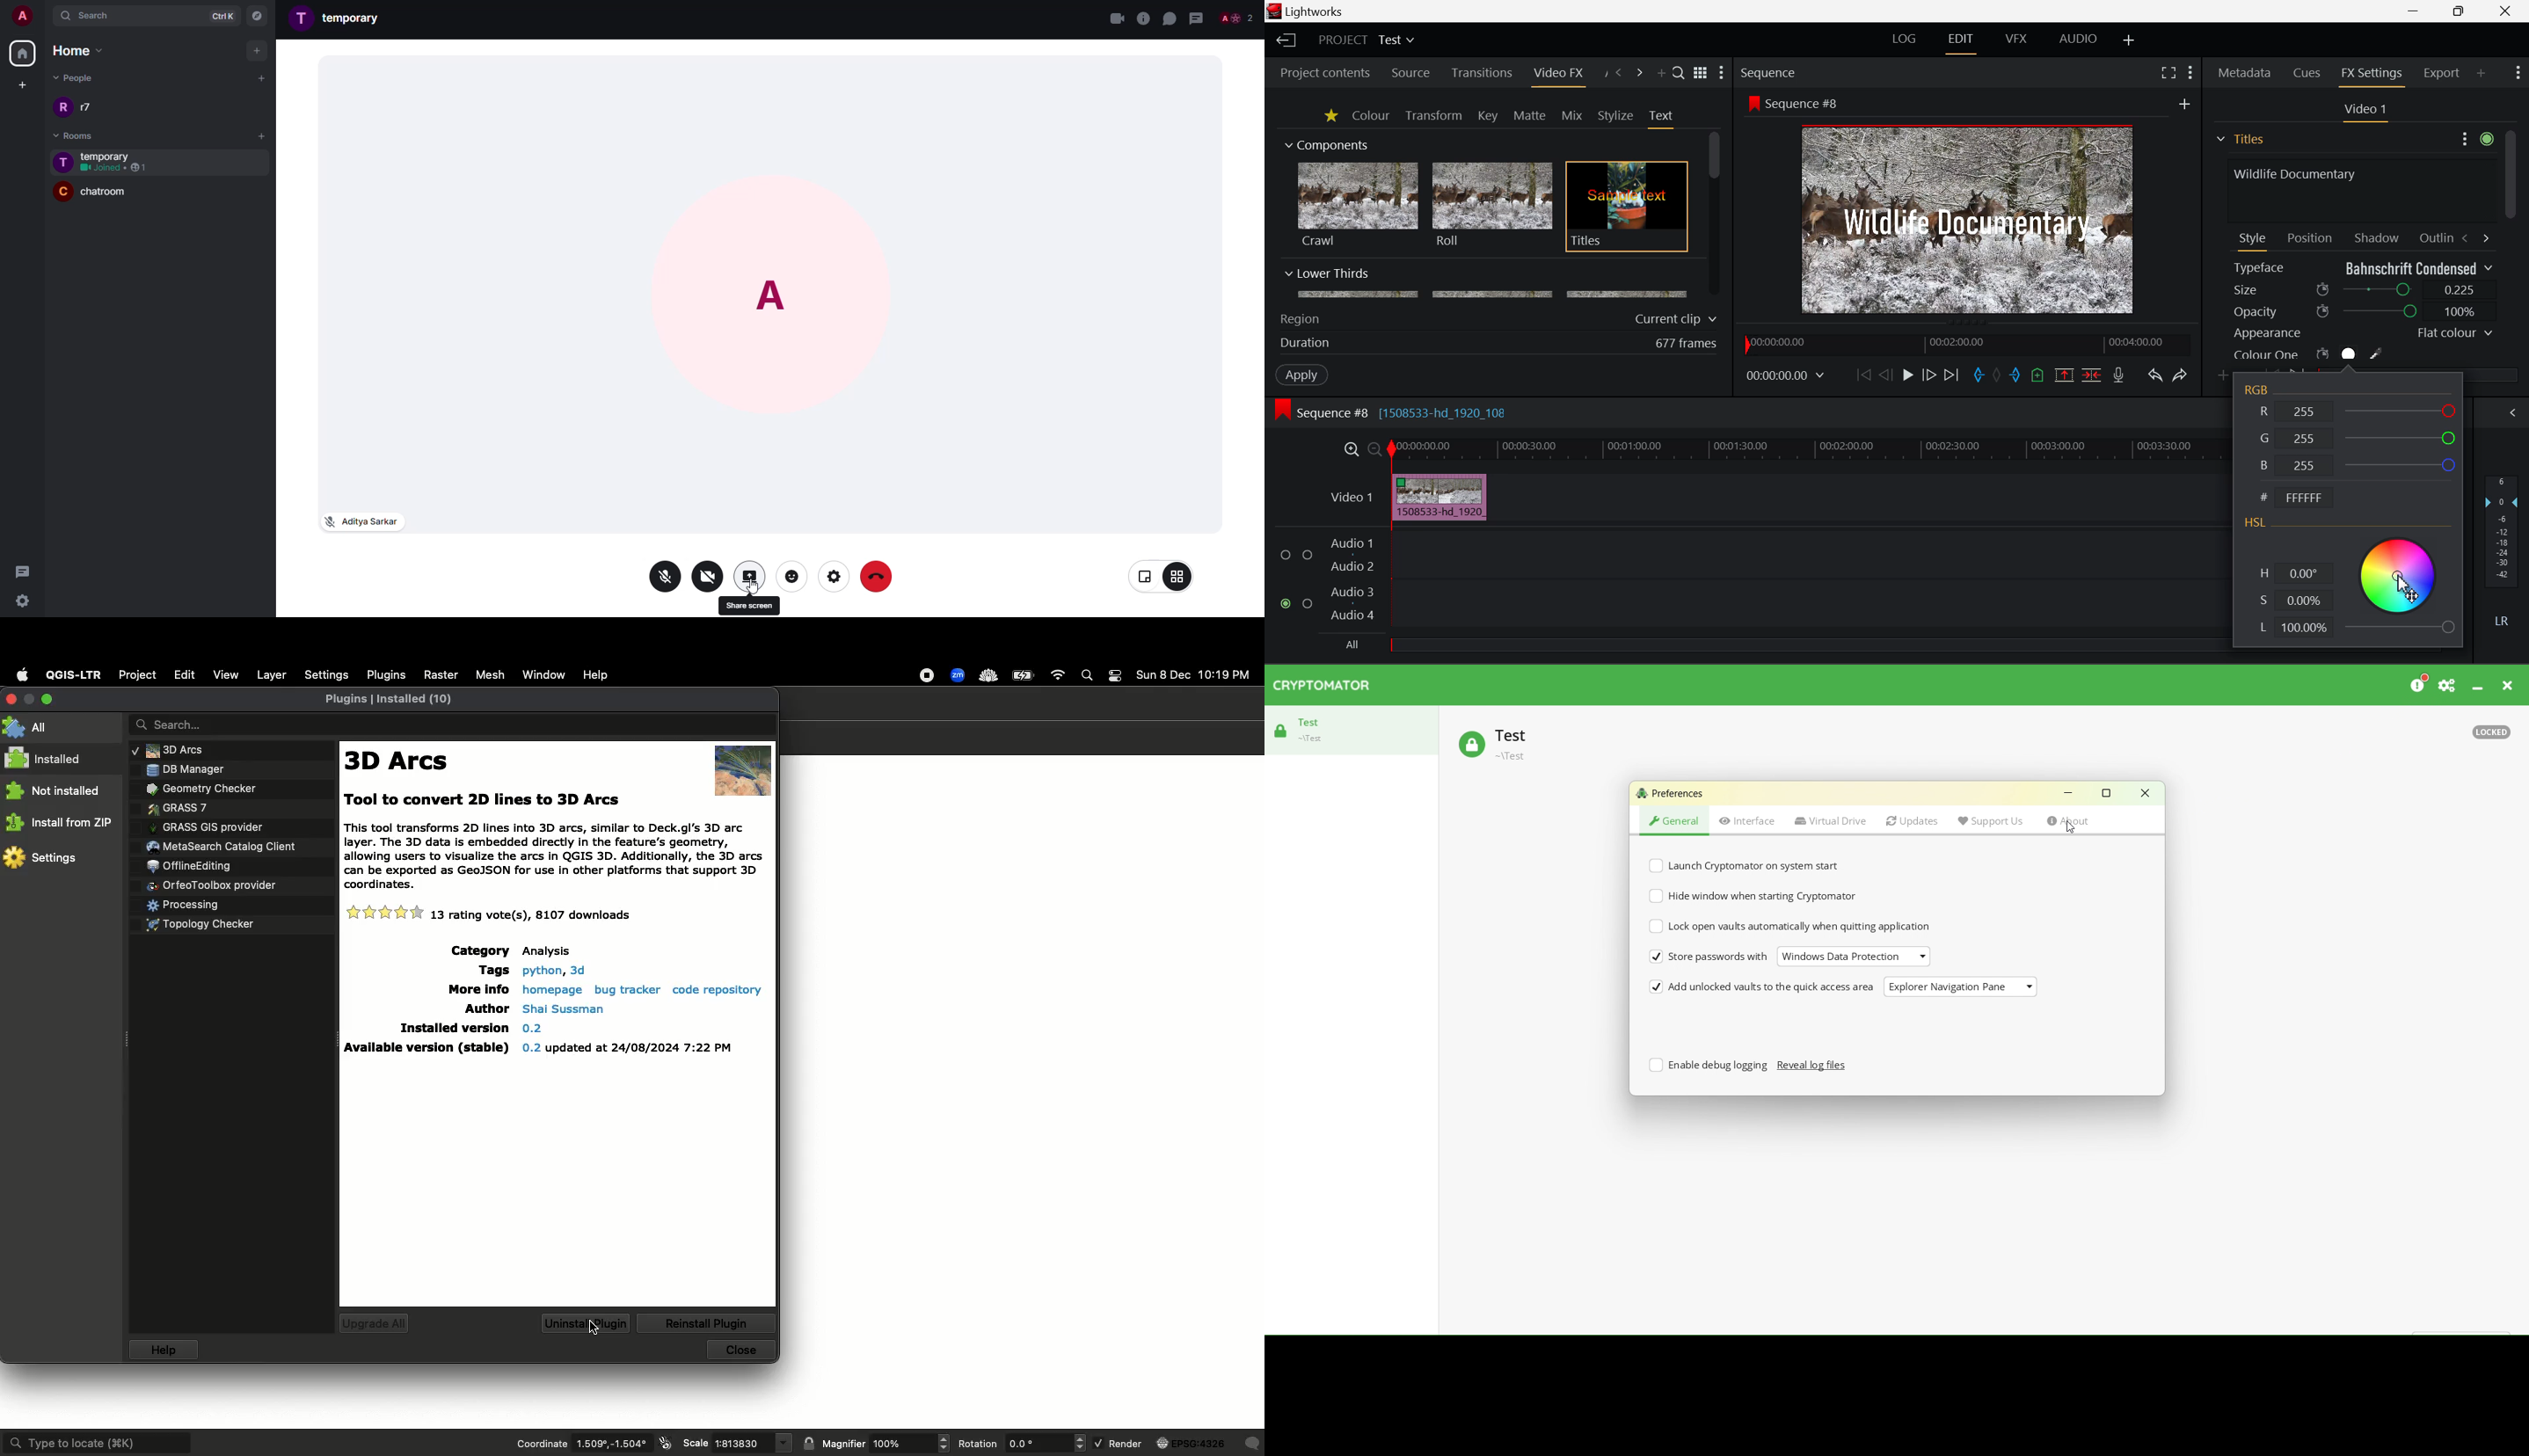 The width and height of the screenshot is (2548, 1456). I want to click on Size, so click(2364, 288).